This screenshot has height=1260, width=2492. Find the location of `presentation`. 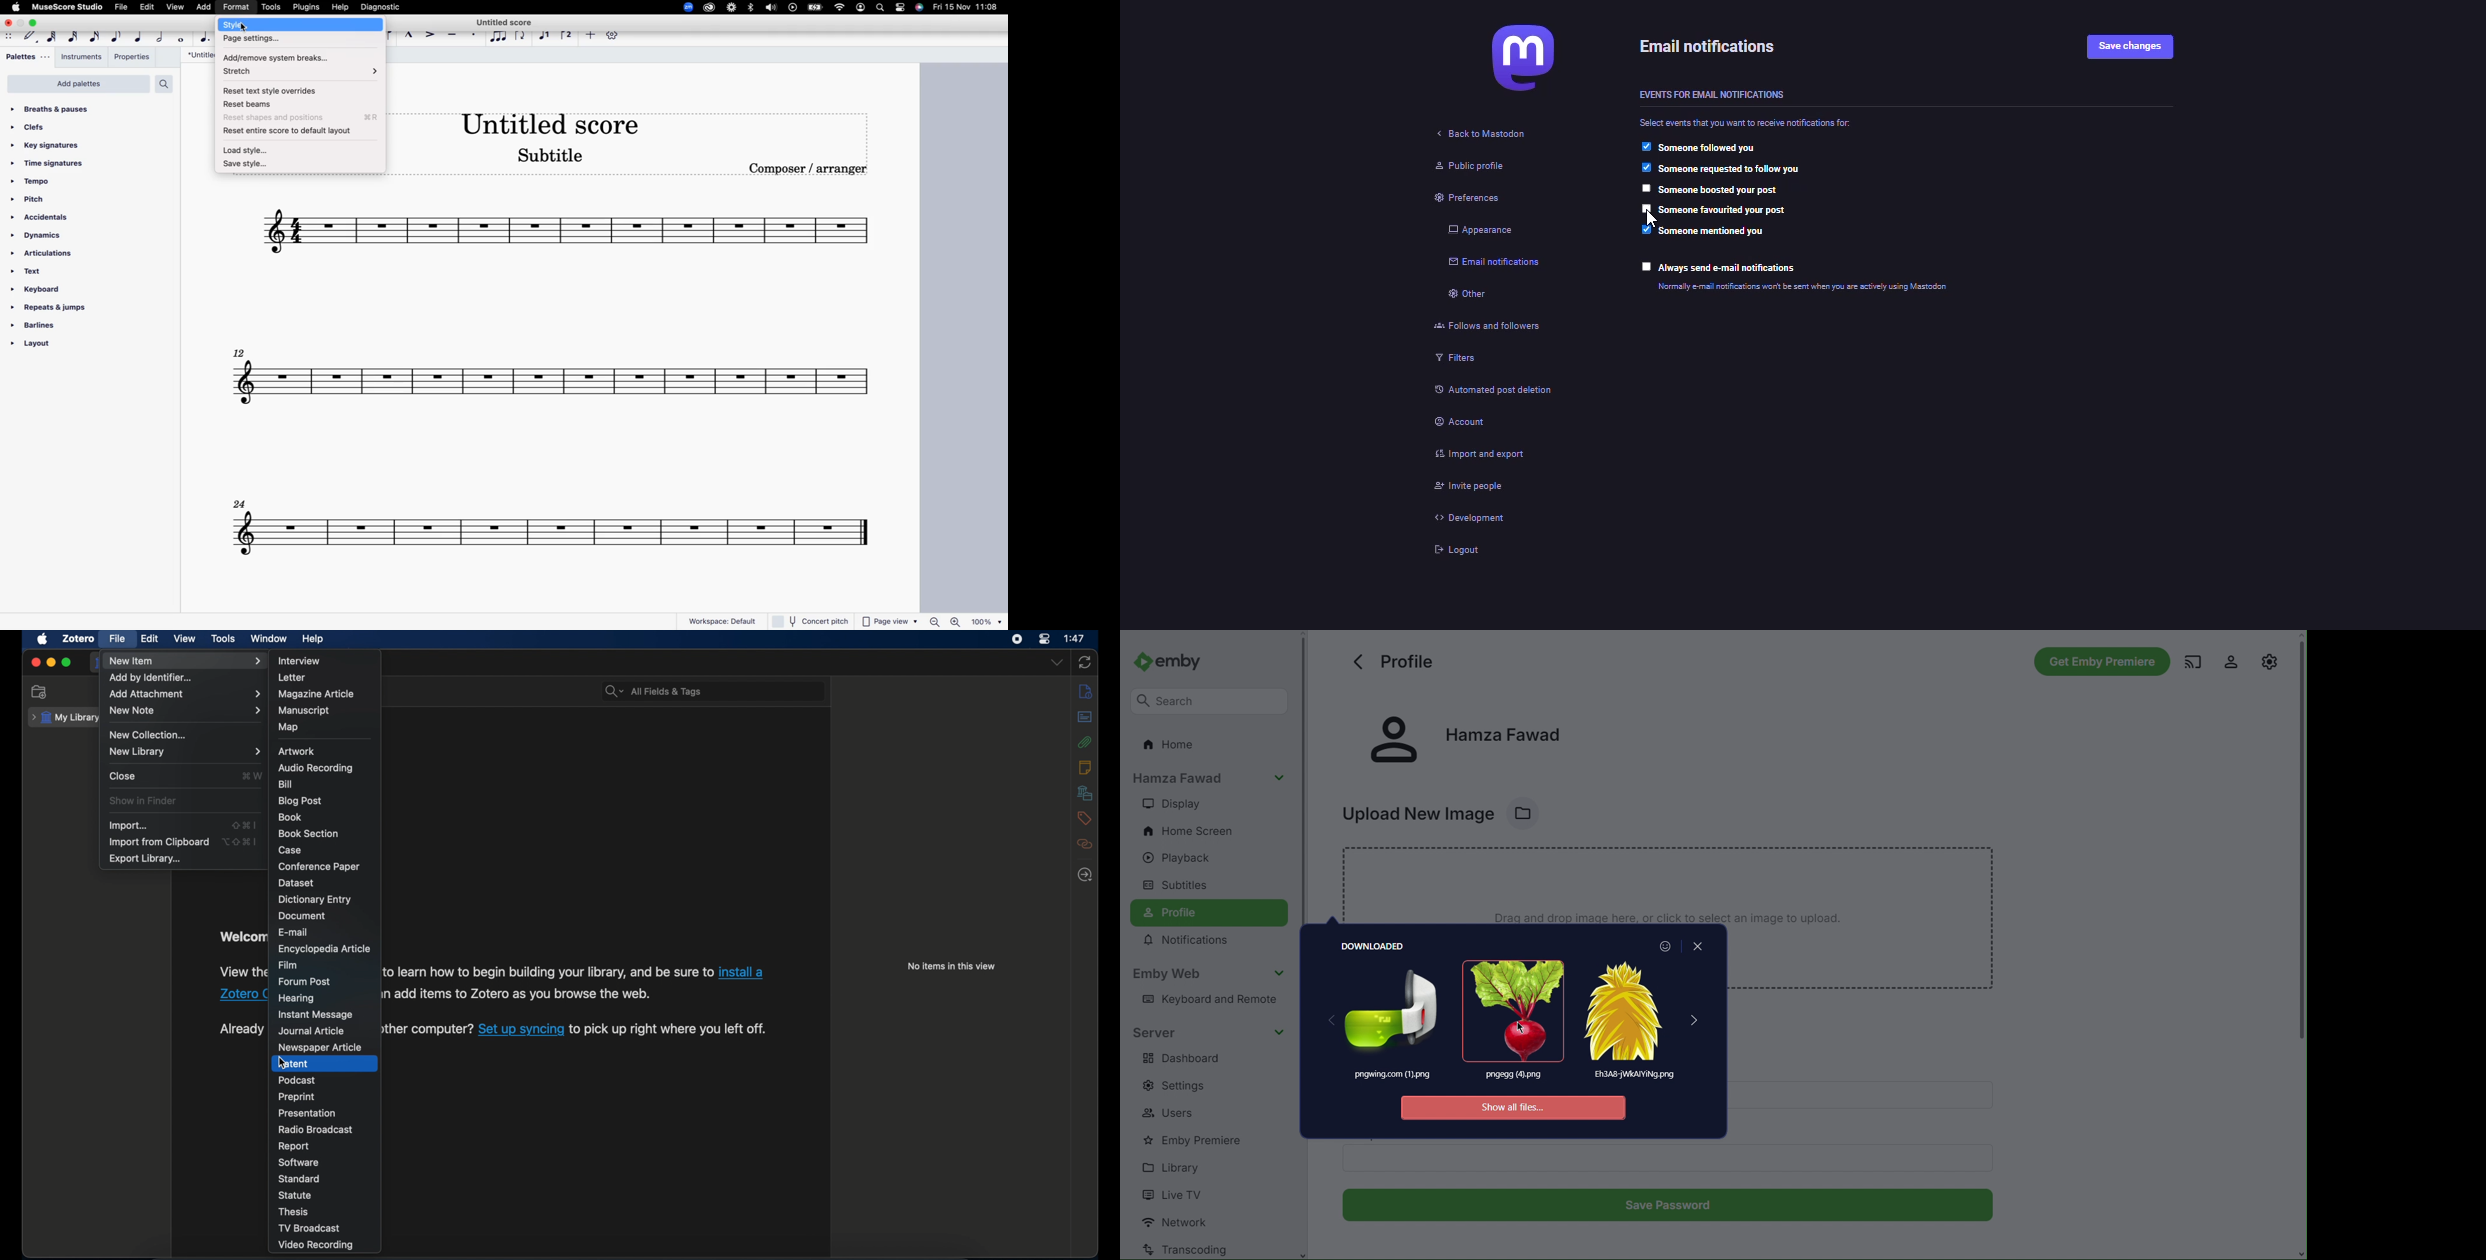

presentation is located at coordinates (307, 1112).